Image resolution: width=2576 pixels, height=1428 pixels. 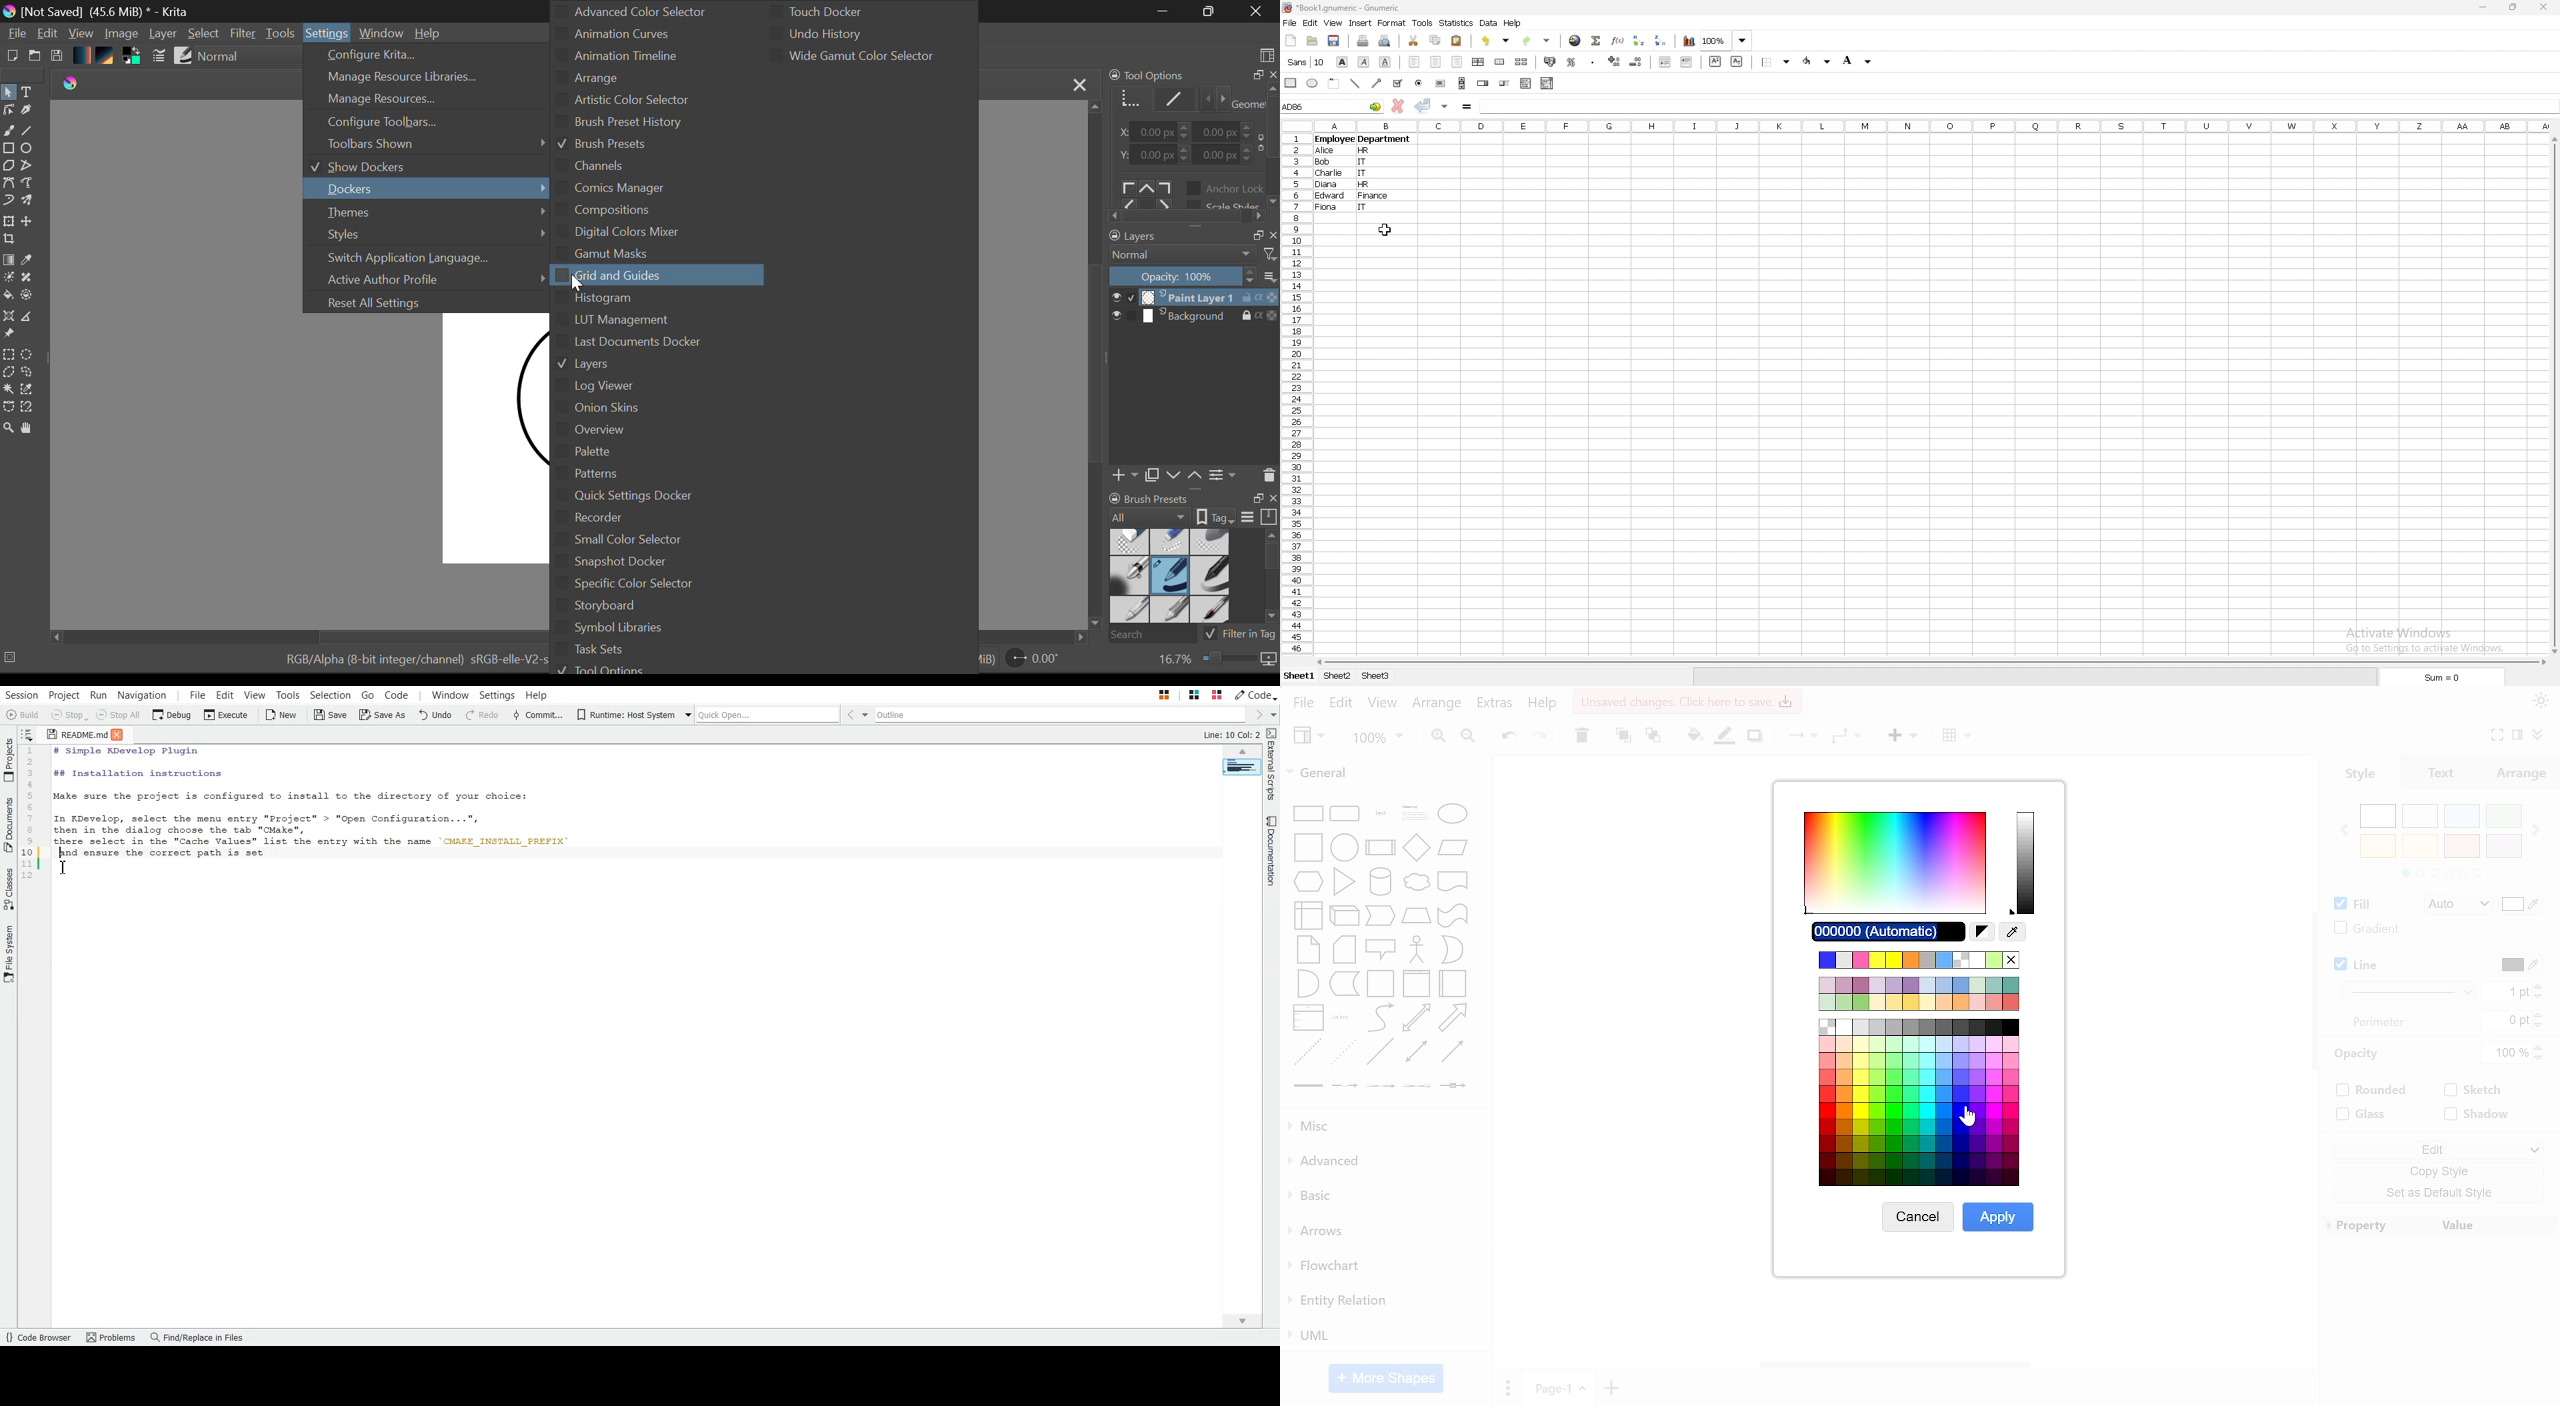 I want to click on current color spectrum, so click(x=2028, y=861).